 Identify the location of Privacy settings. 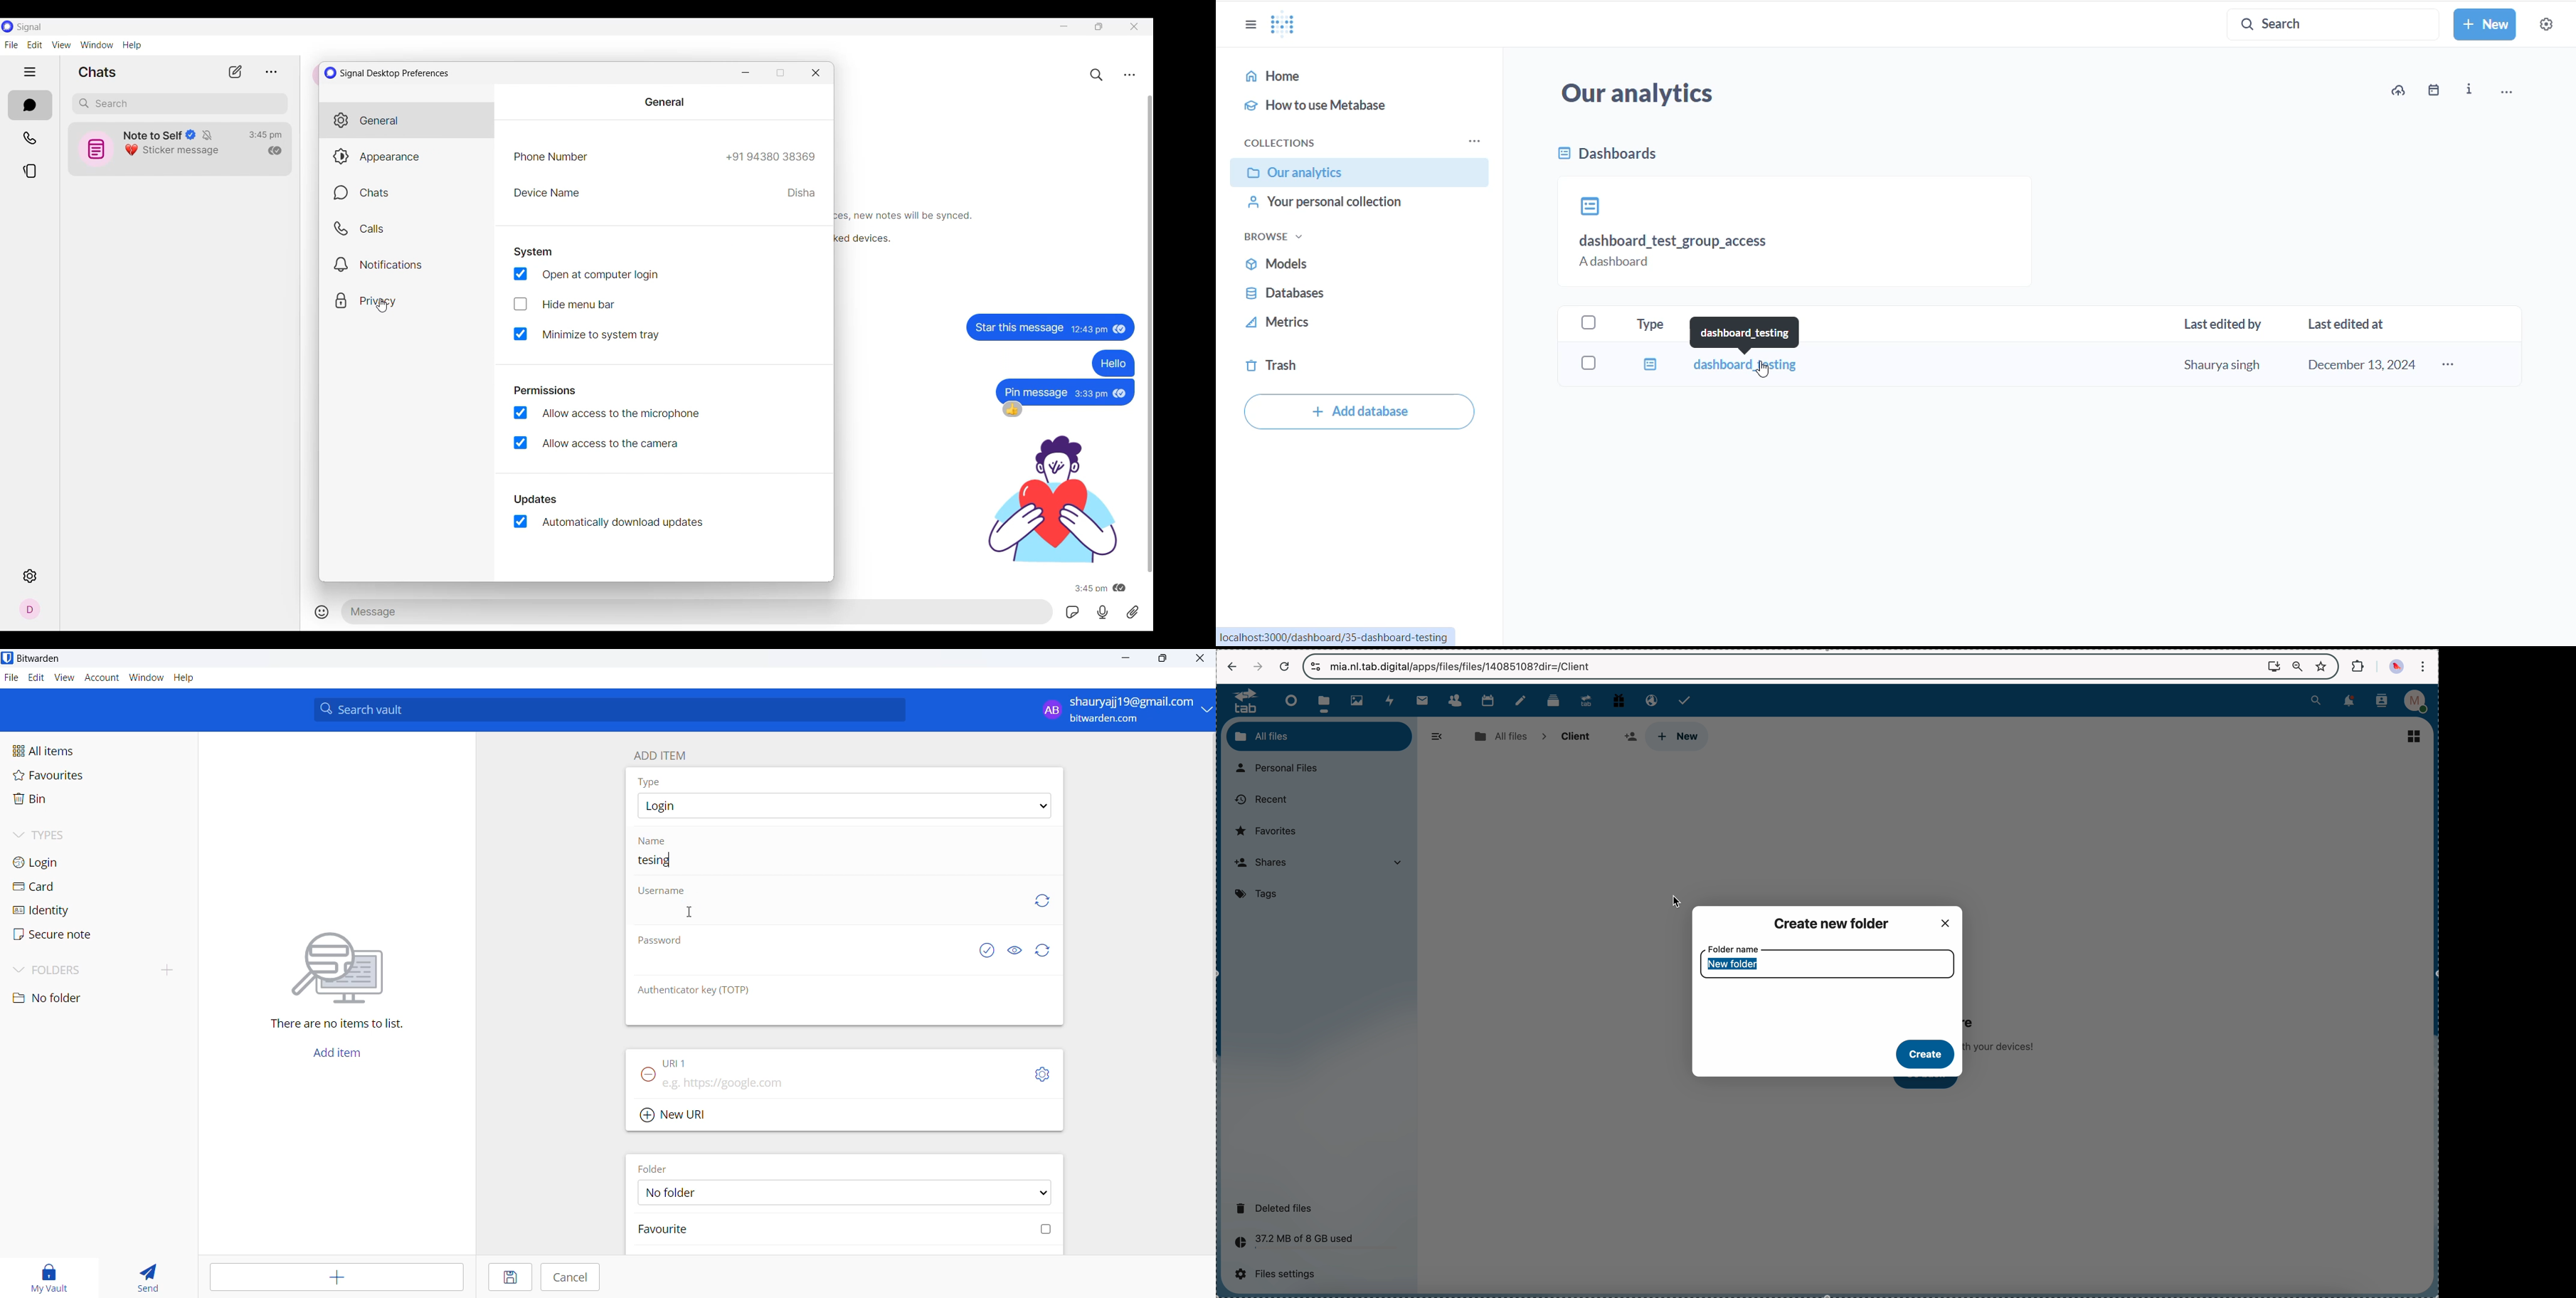
(407, 300).